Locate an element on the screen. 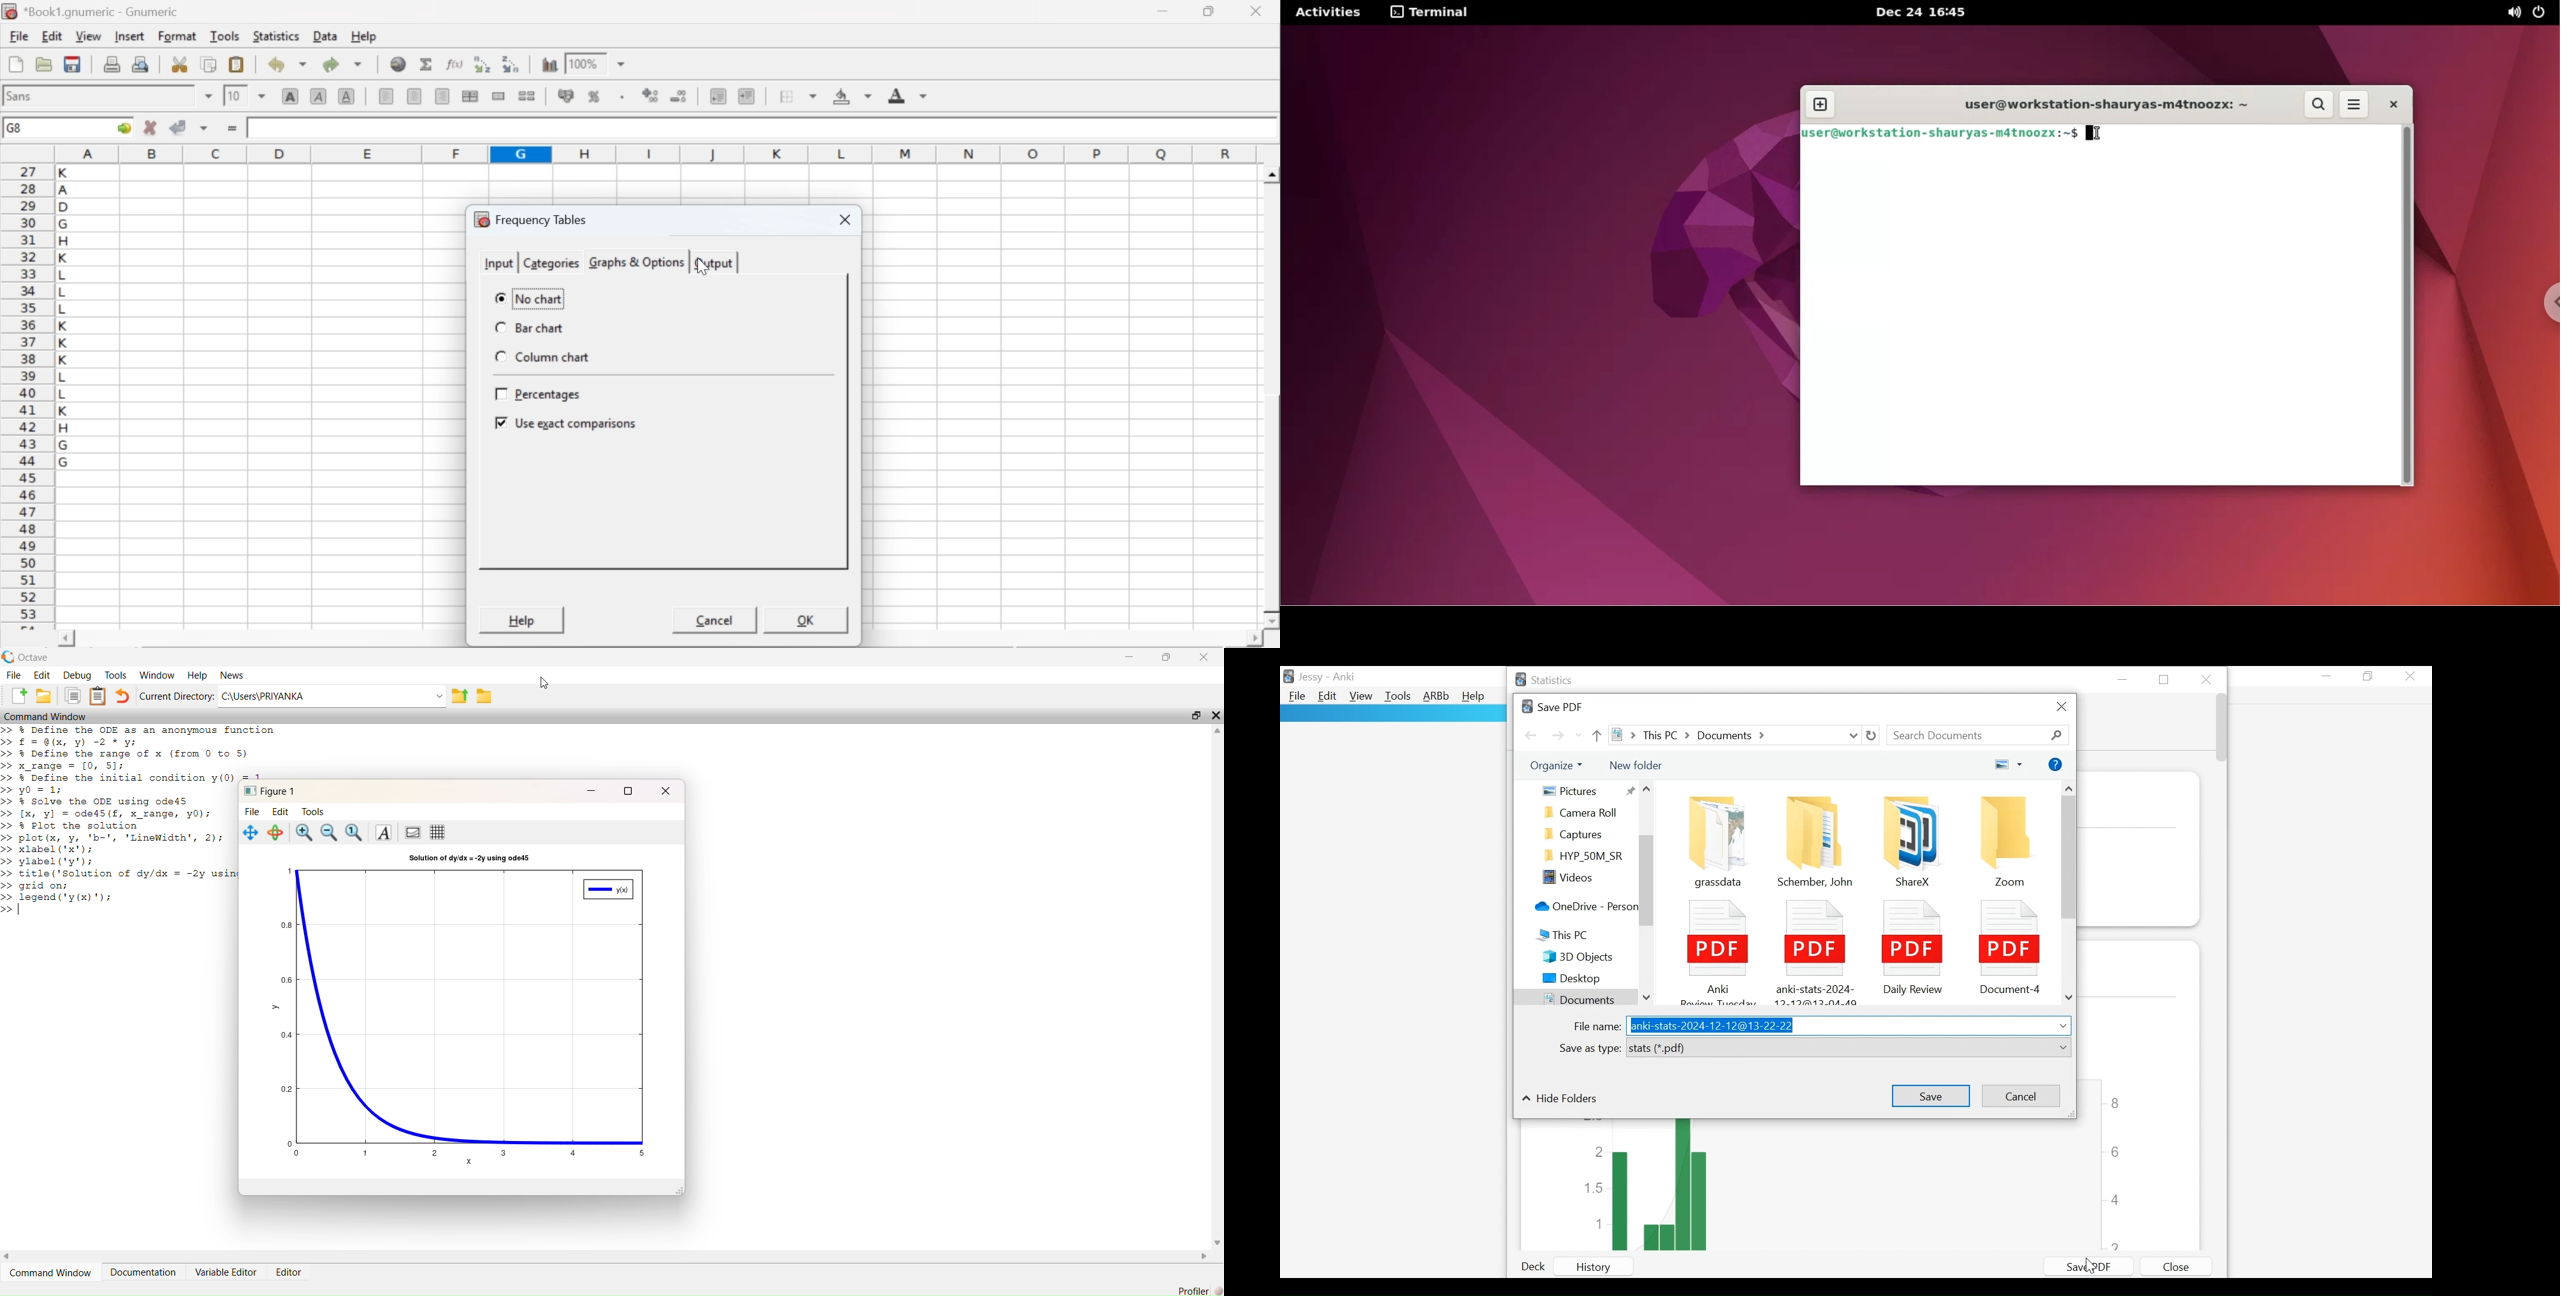 The image size is (2576, 1316). Statistics is located at coordinates (1546, 680).